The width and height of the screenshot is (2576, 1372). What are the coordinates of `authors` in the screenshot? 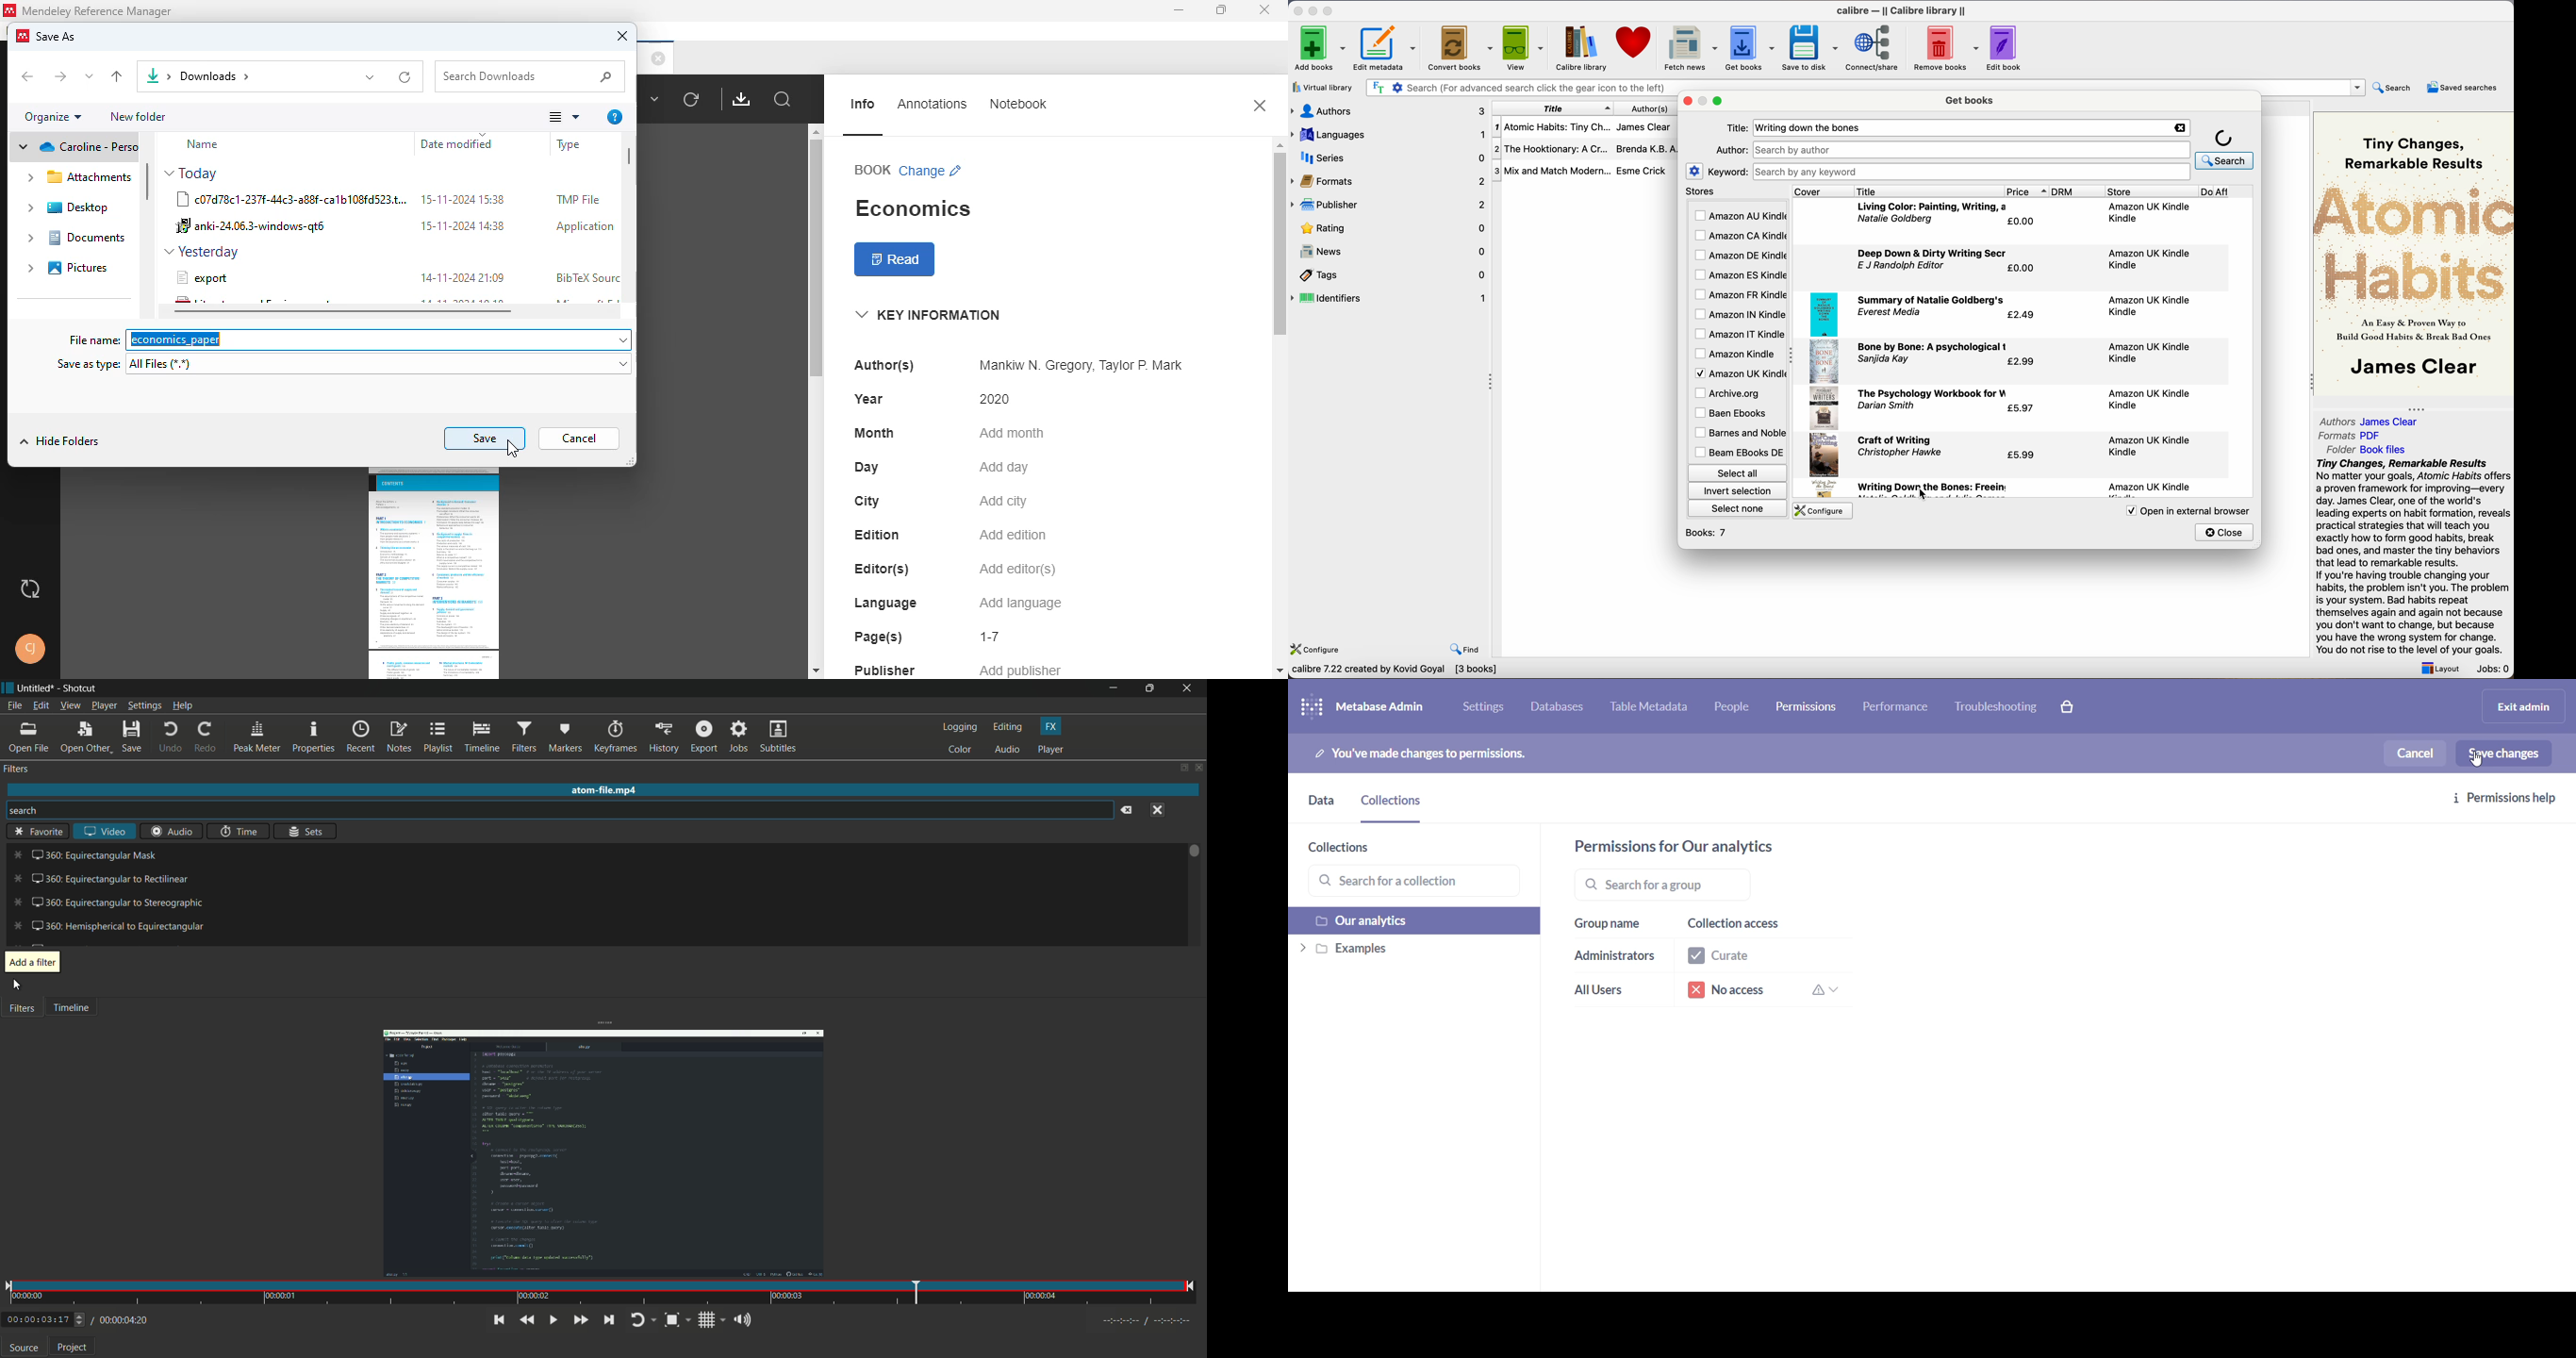 It's located at (1387, 111).